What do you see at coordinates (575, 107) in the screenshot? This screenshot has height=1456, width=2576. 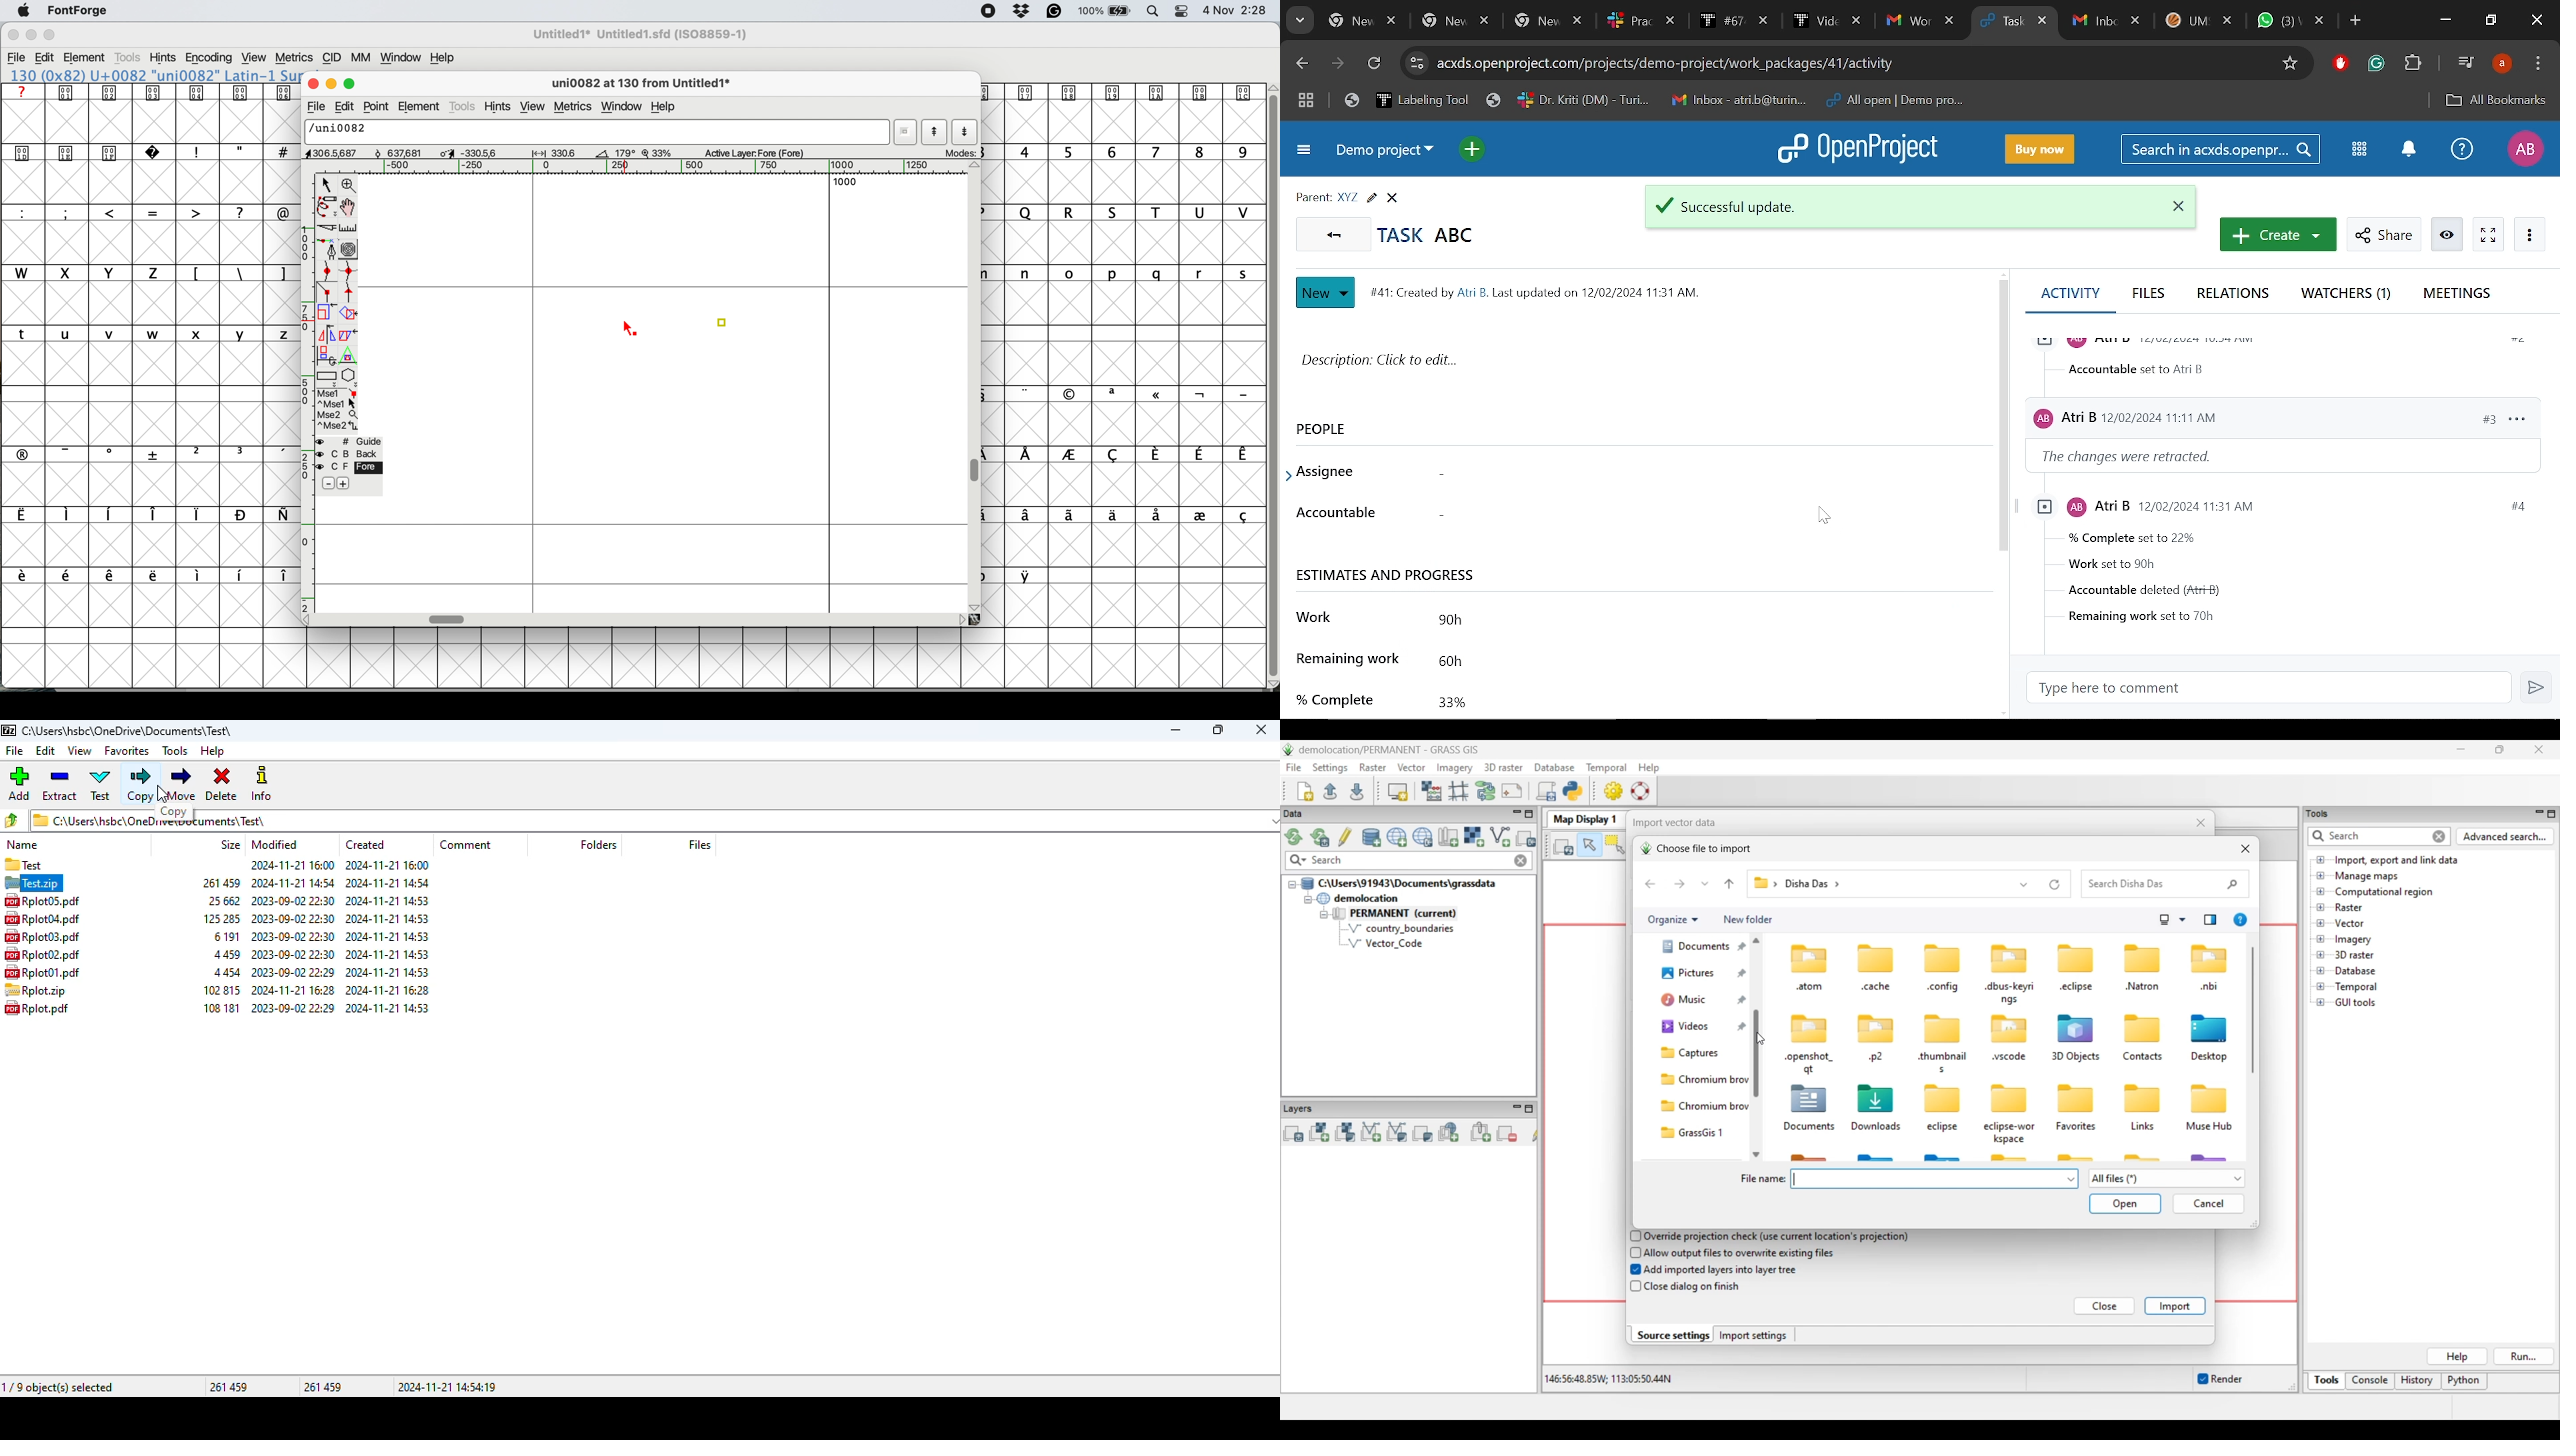 I see `metrics` at bounding box center [575, 107].